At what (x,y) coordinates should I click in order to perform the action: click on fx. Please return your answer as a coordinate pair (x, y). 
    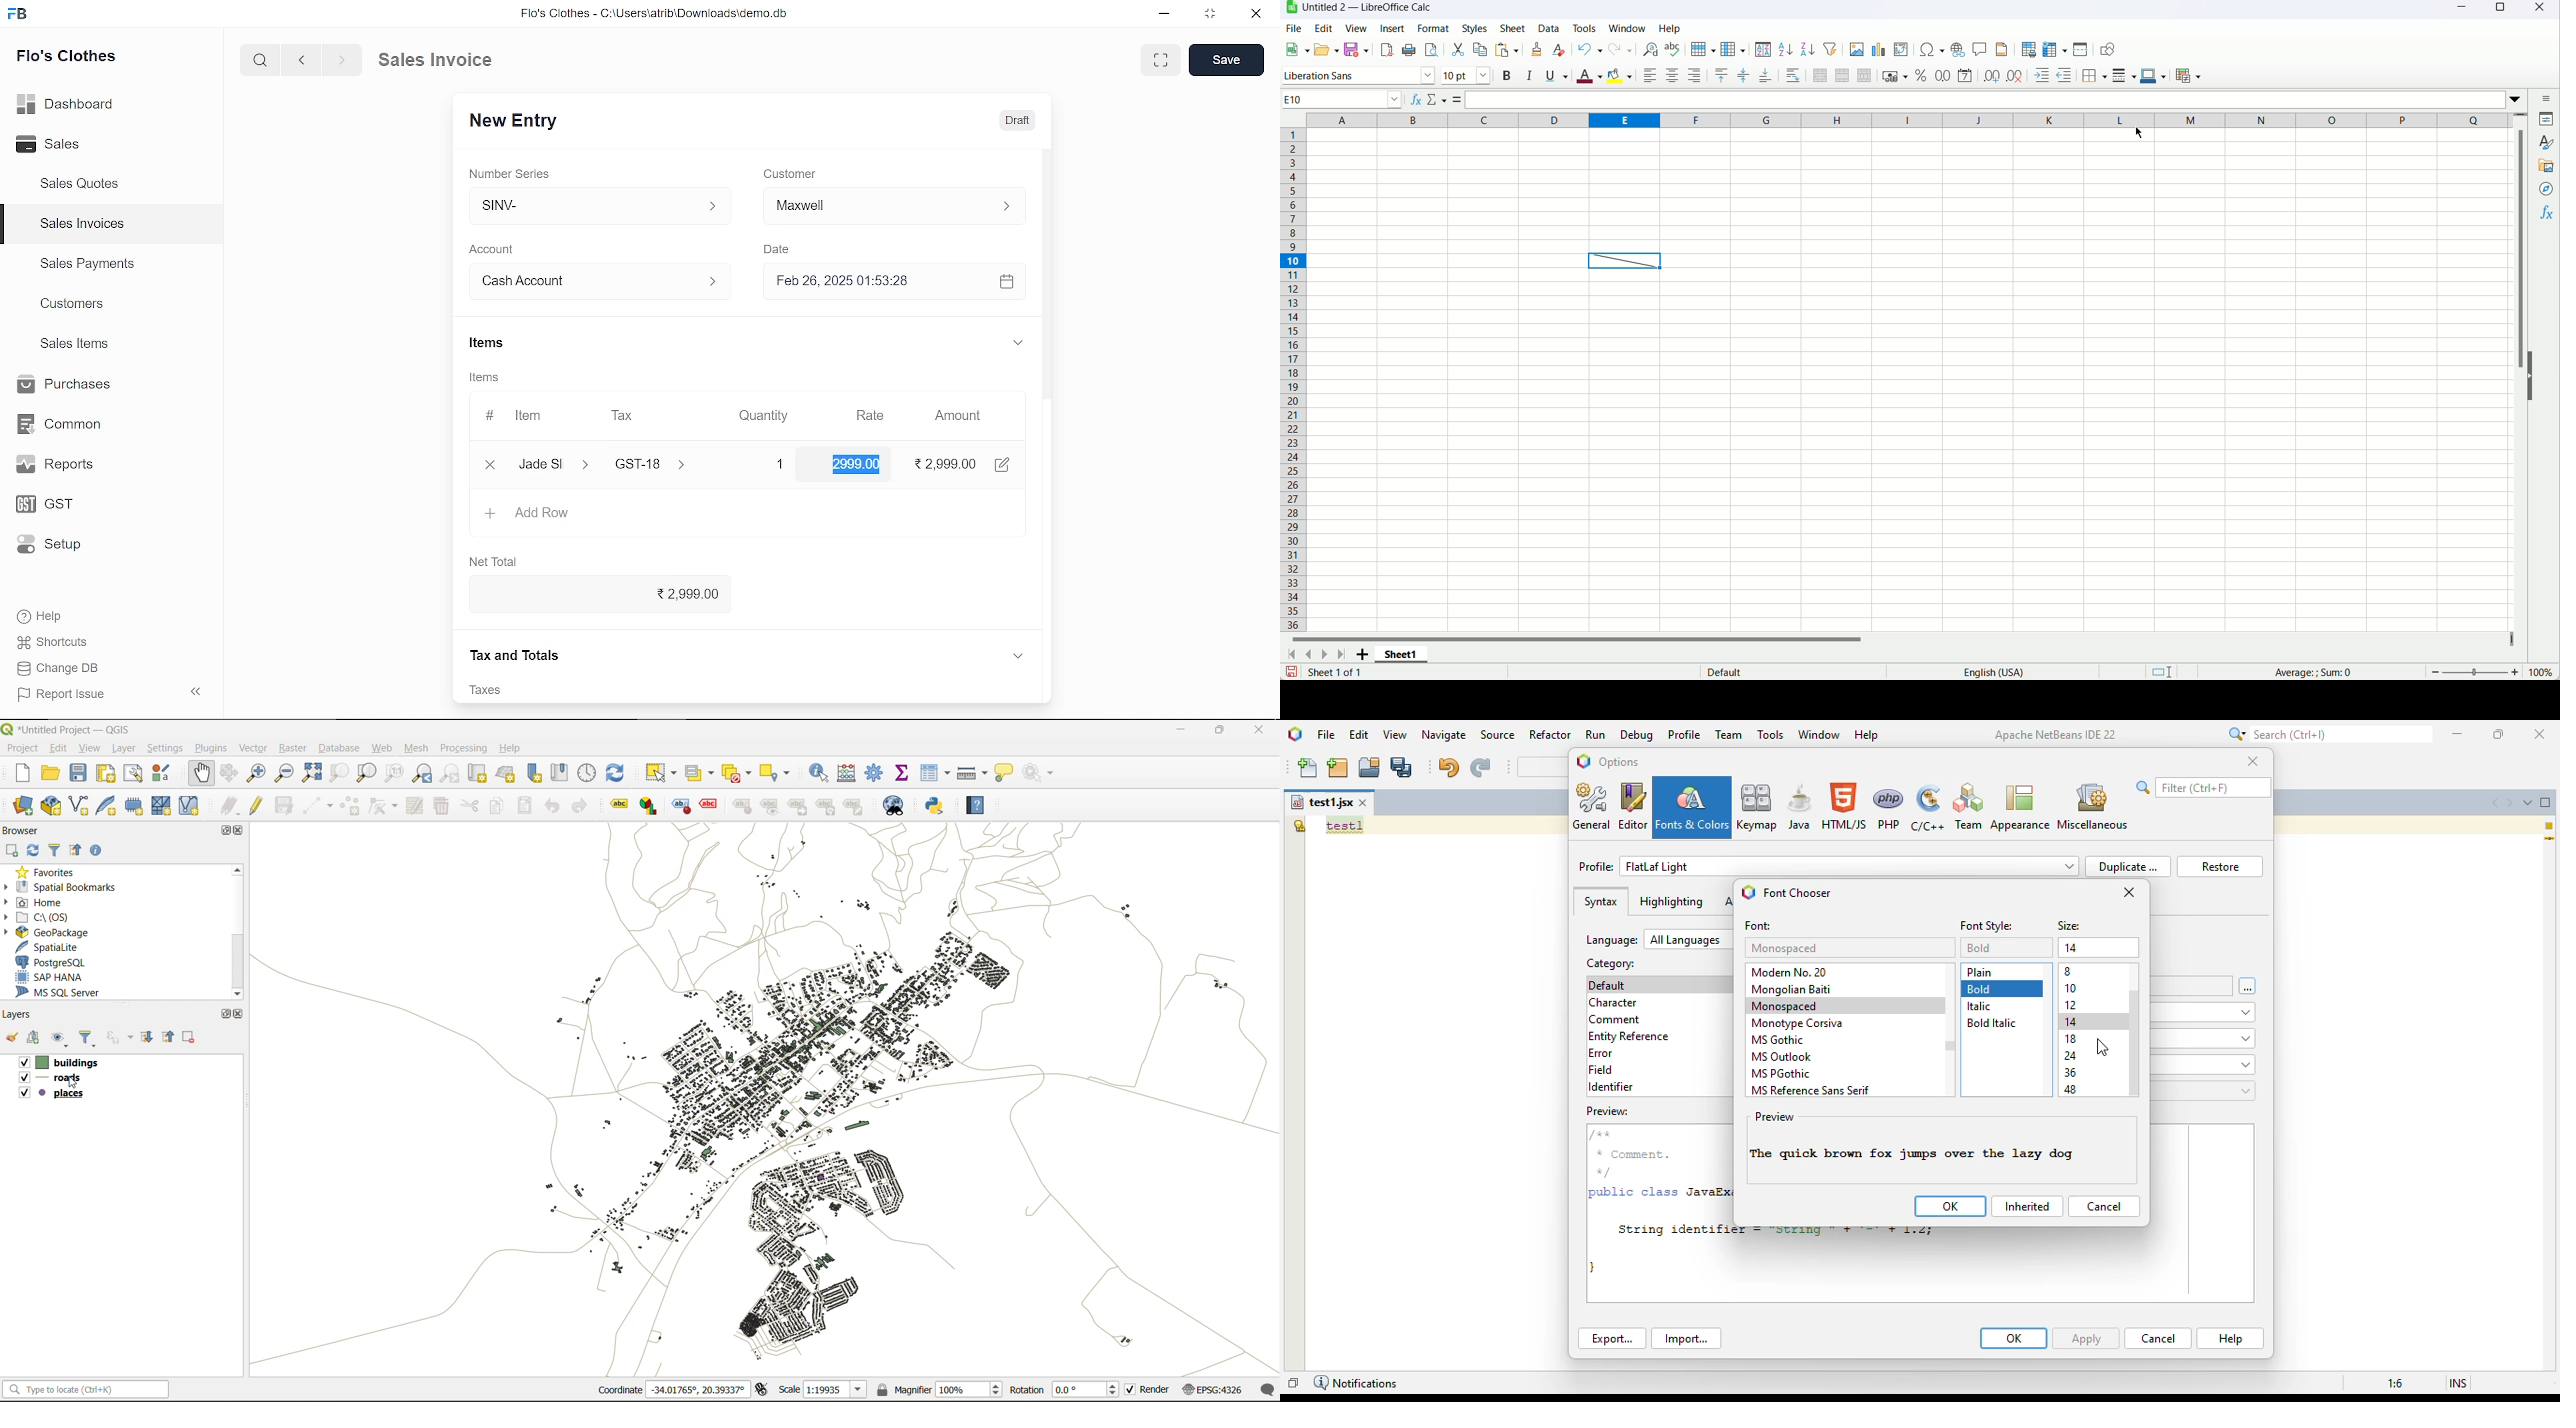
    Looking at the image, I should click on (1417, 97).